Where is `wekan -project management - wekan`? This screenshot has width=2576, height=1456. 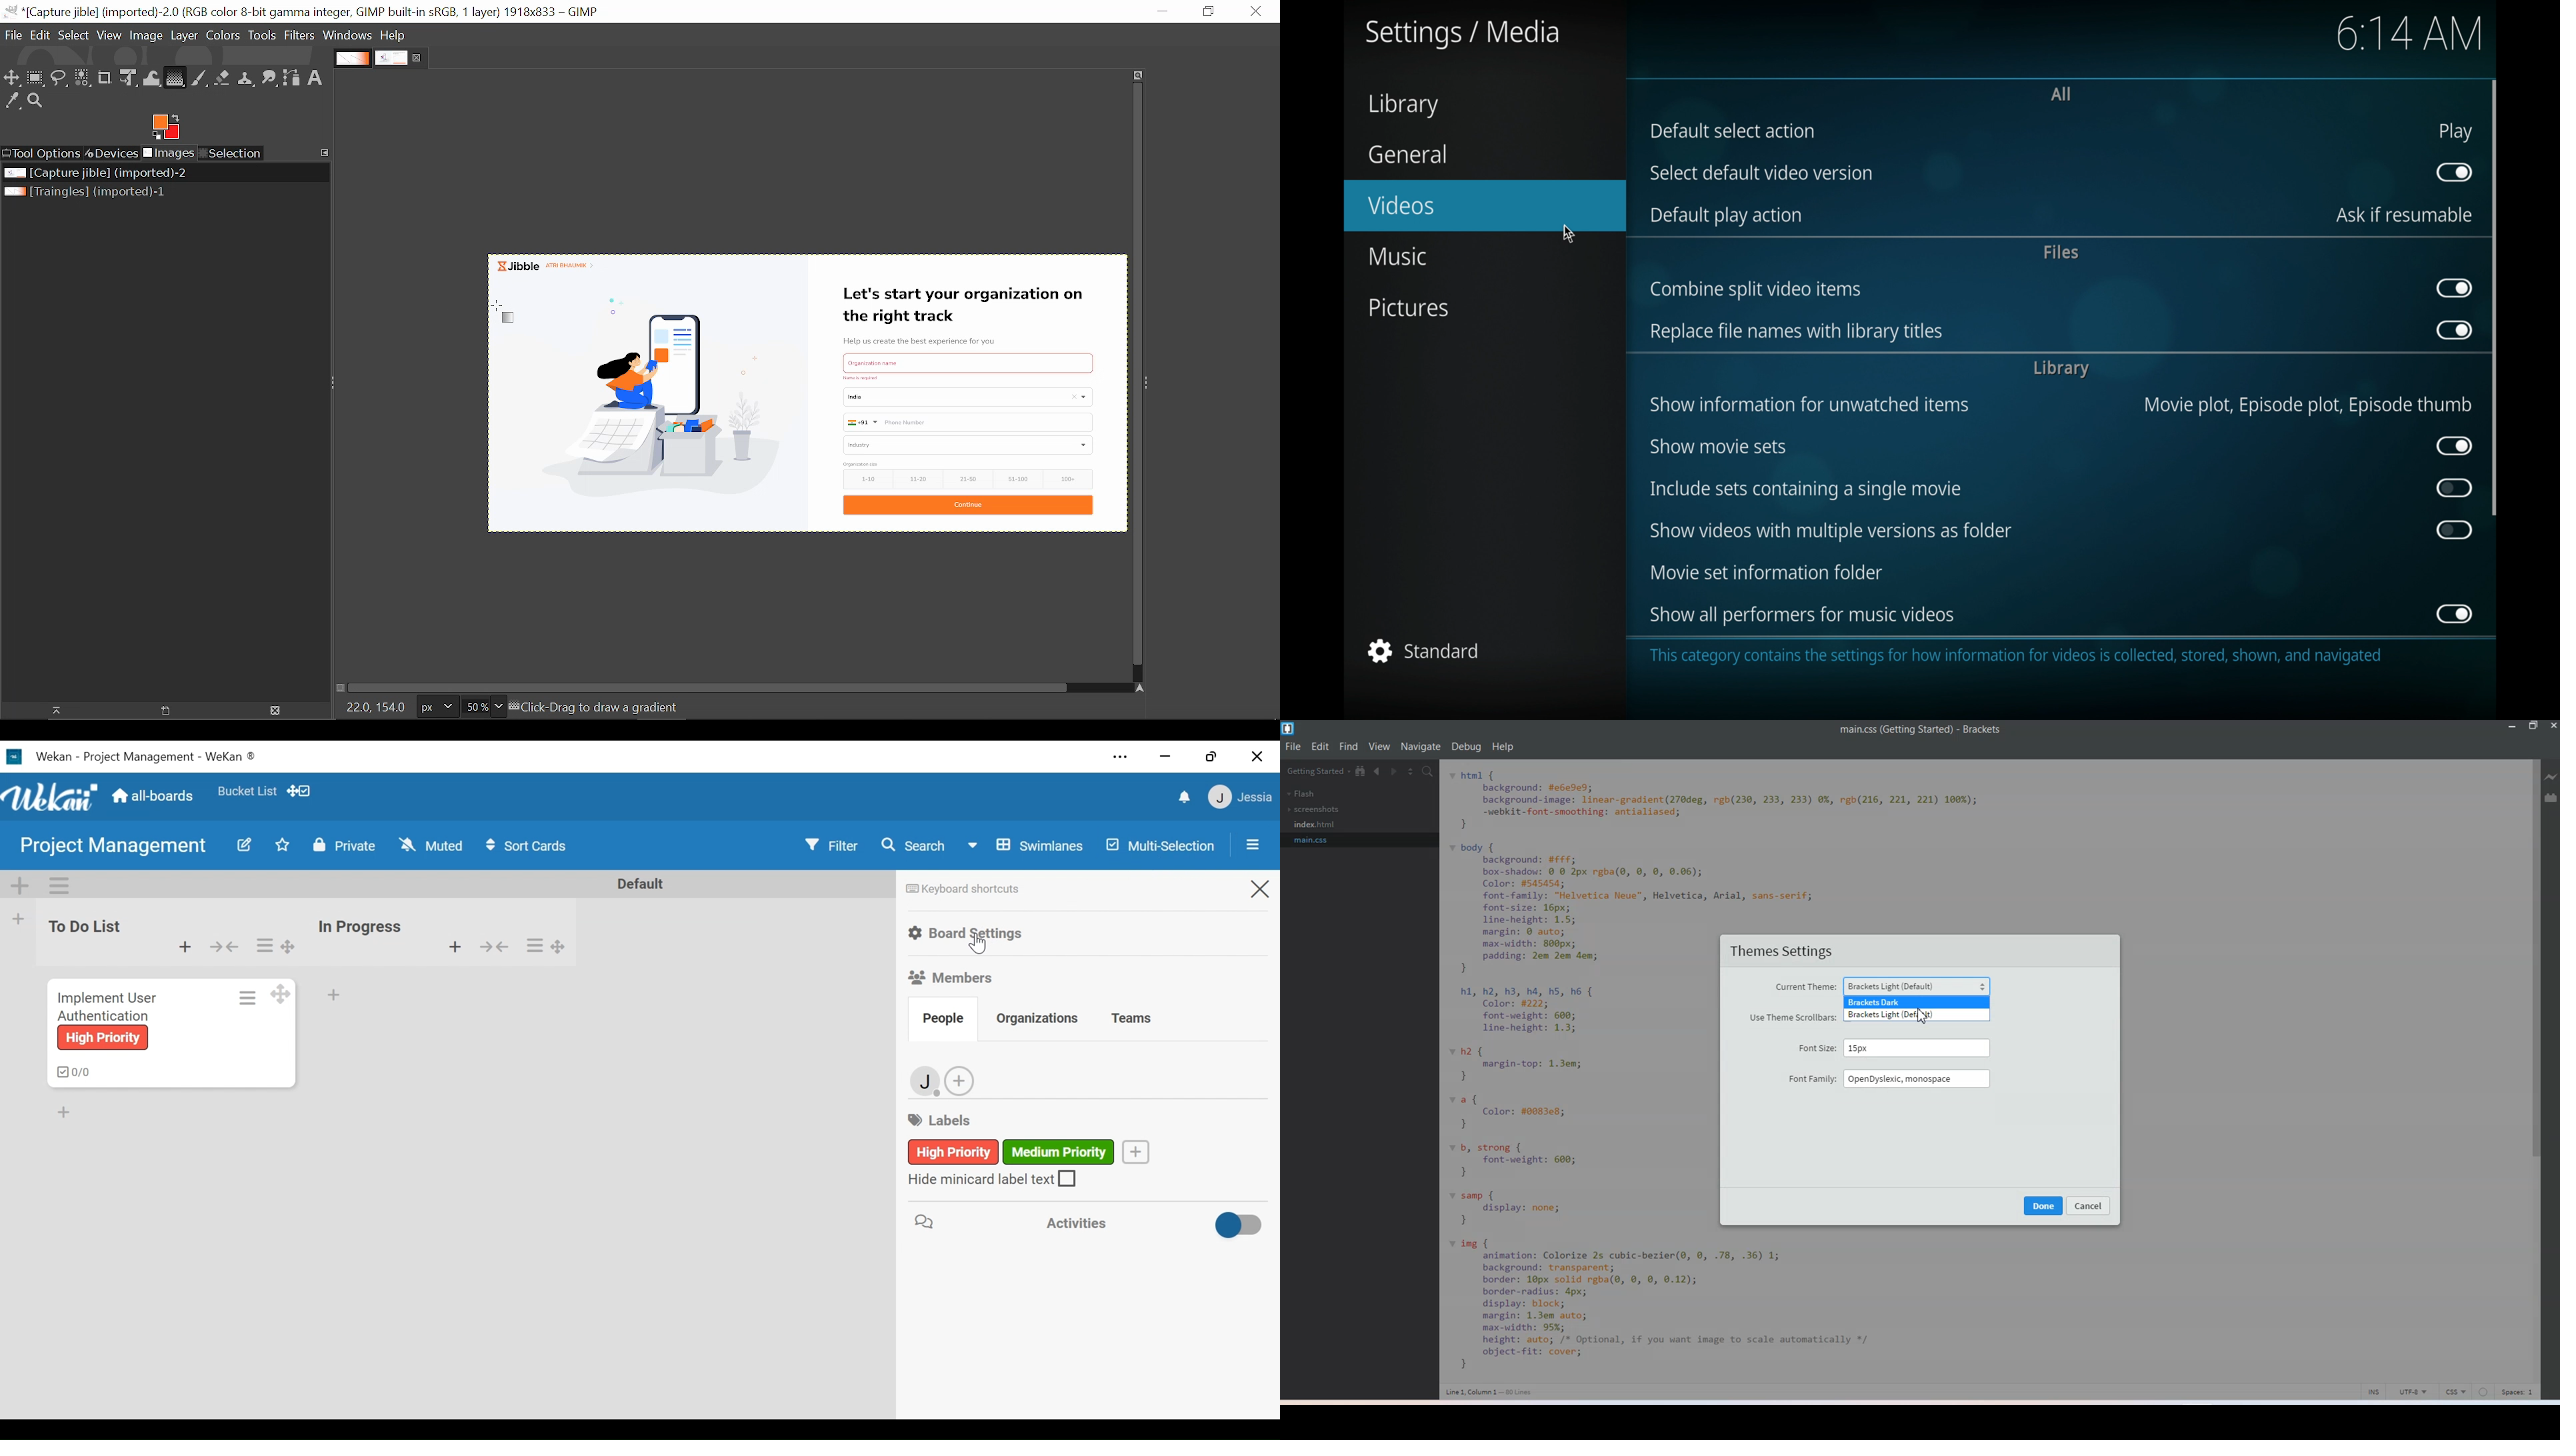
wekan -project management - wekan is located at coordinates (148, 755).